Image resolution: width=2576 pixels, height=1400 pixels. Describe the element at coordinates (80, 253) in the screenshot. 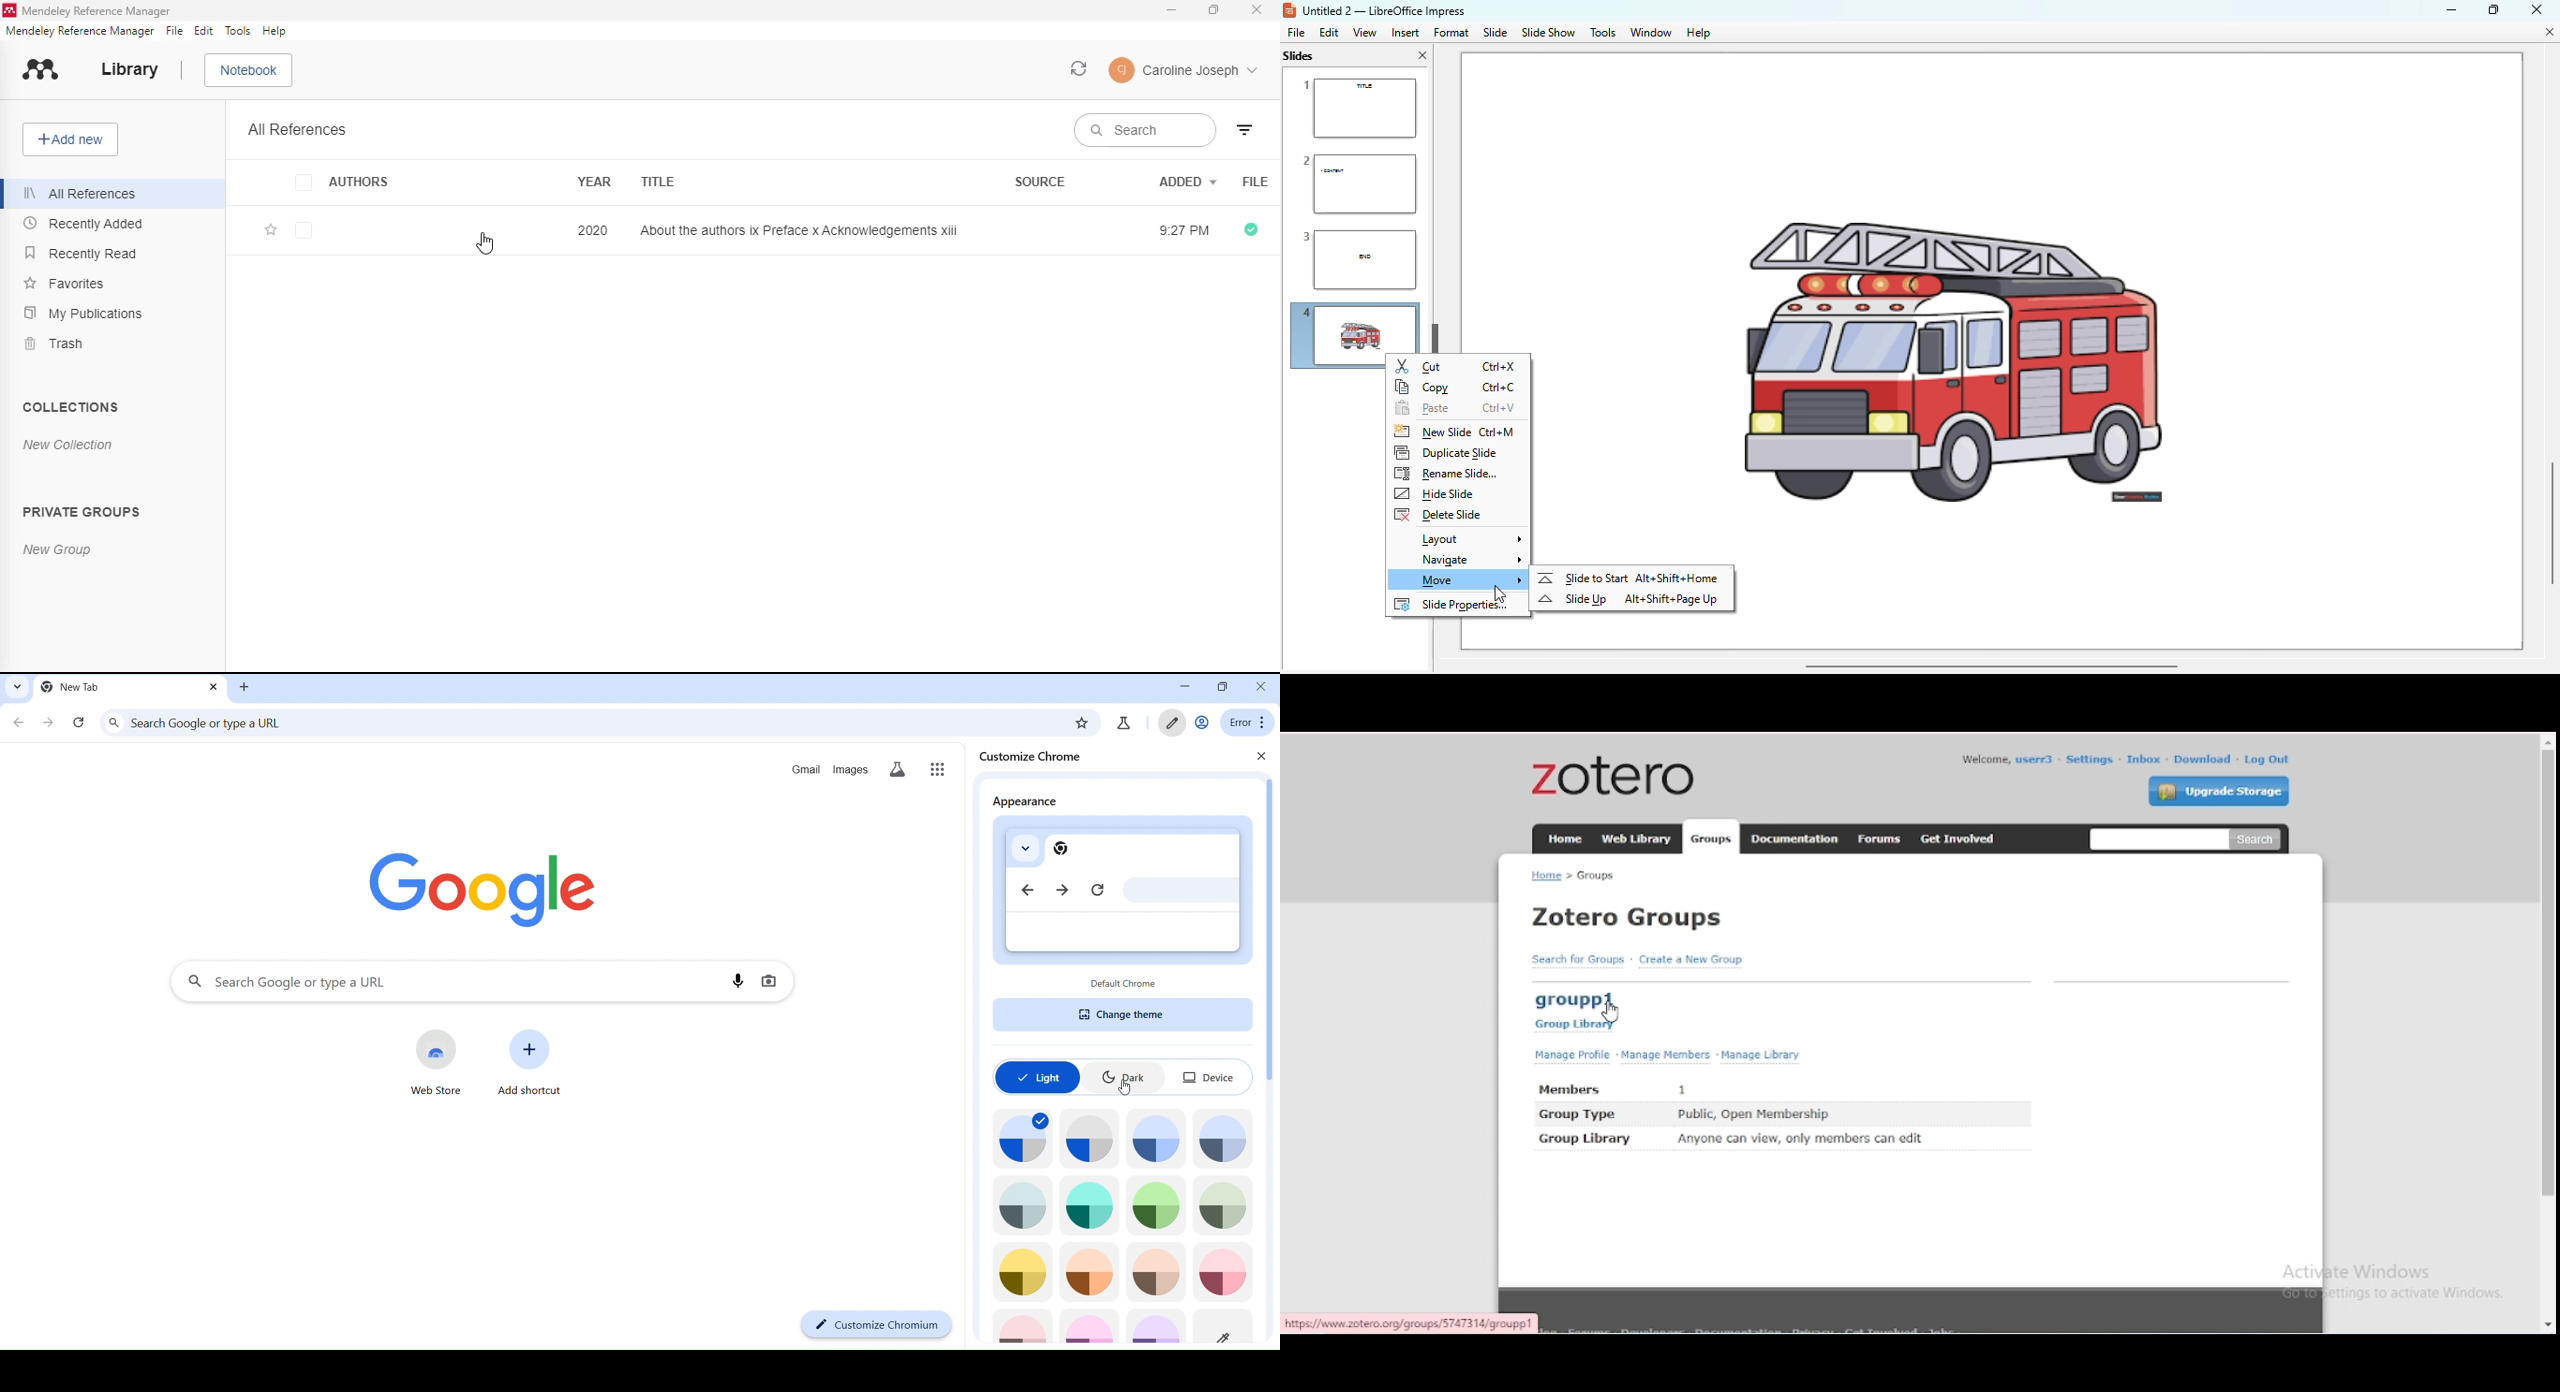

I see `recently read` at that location.